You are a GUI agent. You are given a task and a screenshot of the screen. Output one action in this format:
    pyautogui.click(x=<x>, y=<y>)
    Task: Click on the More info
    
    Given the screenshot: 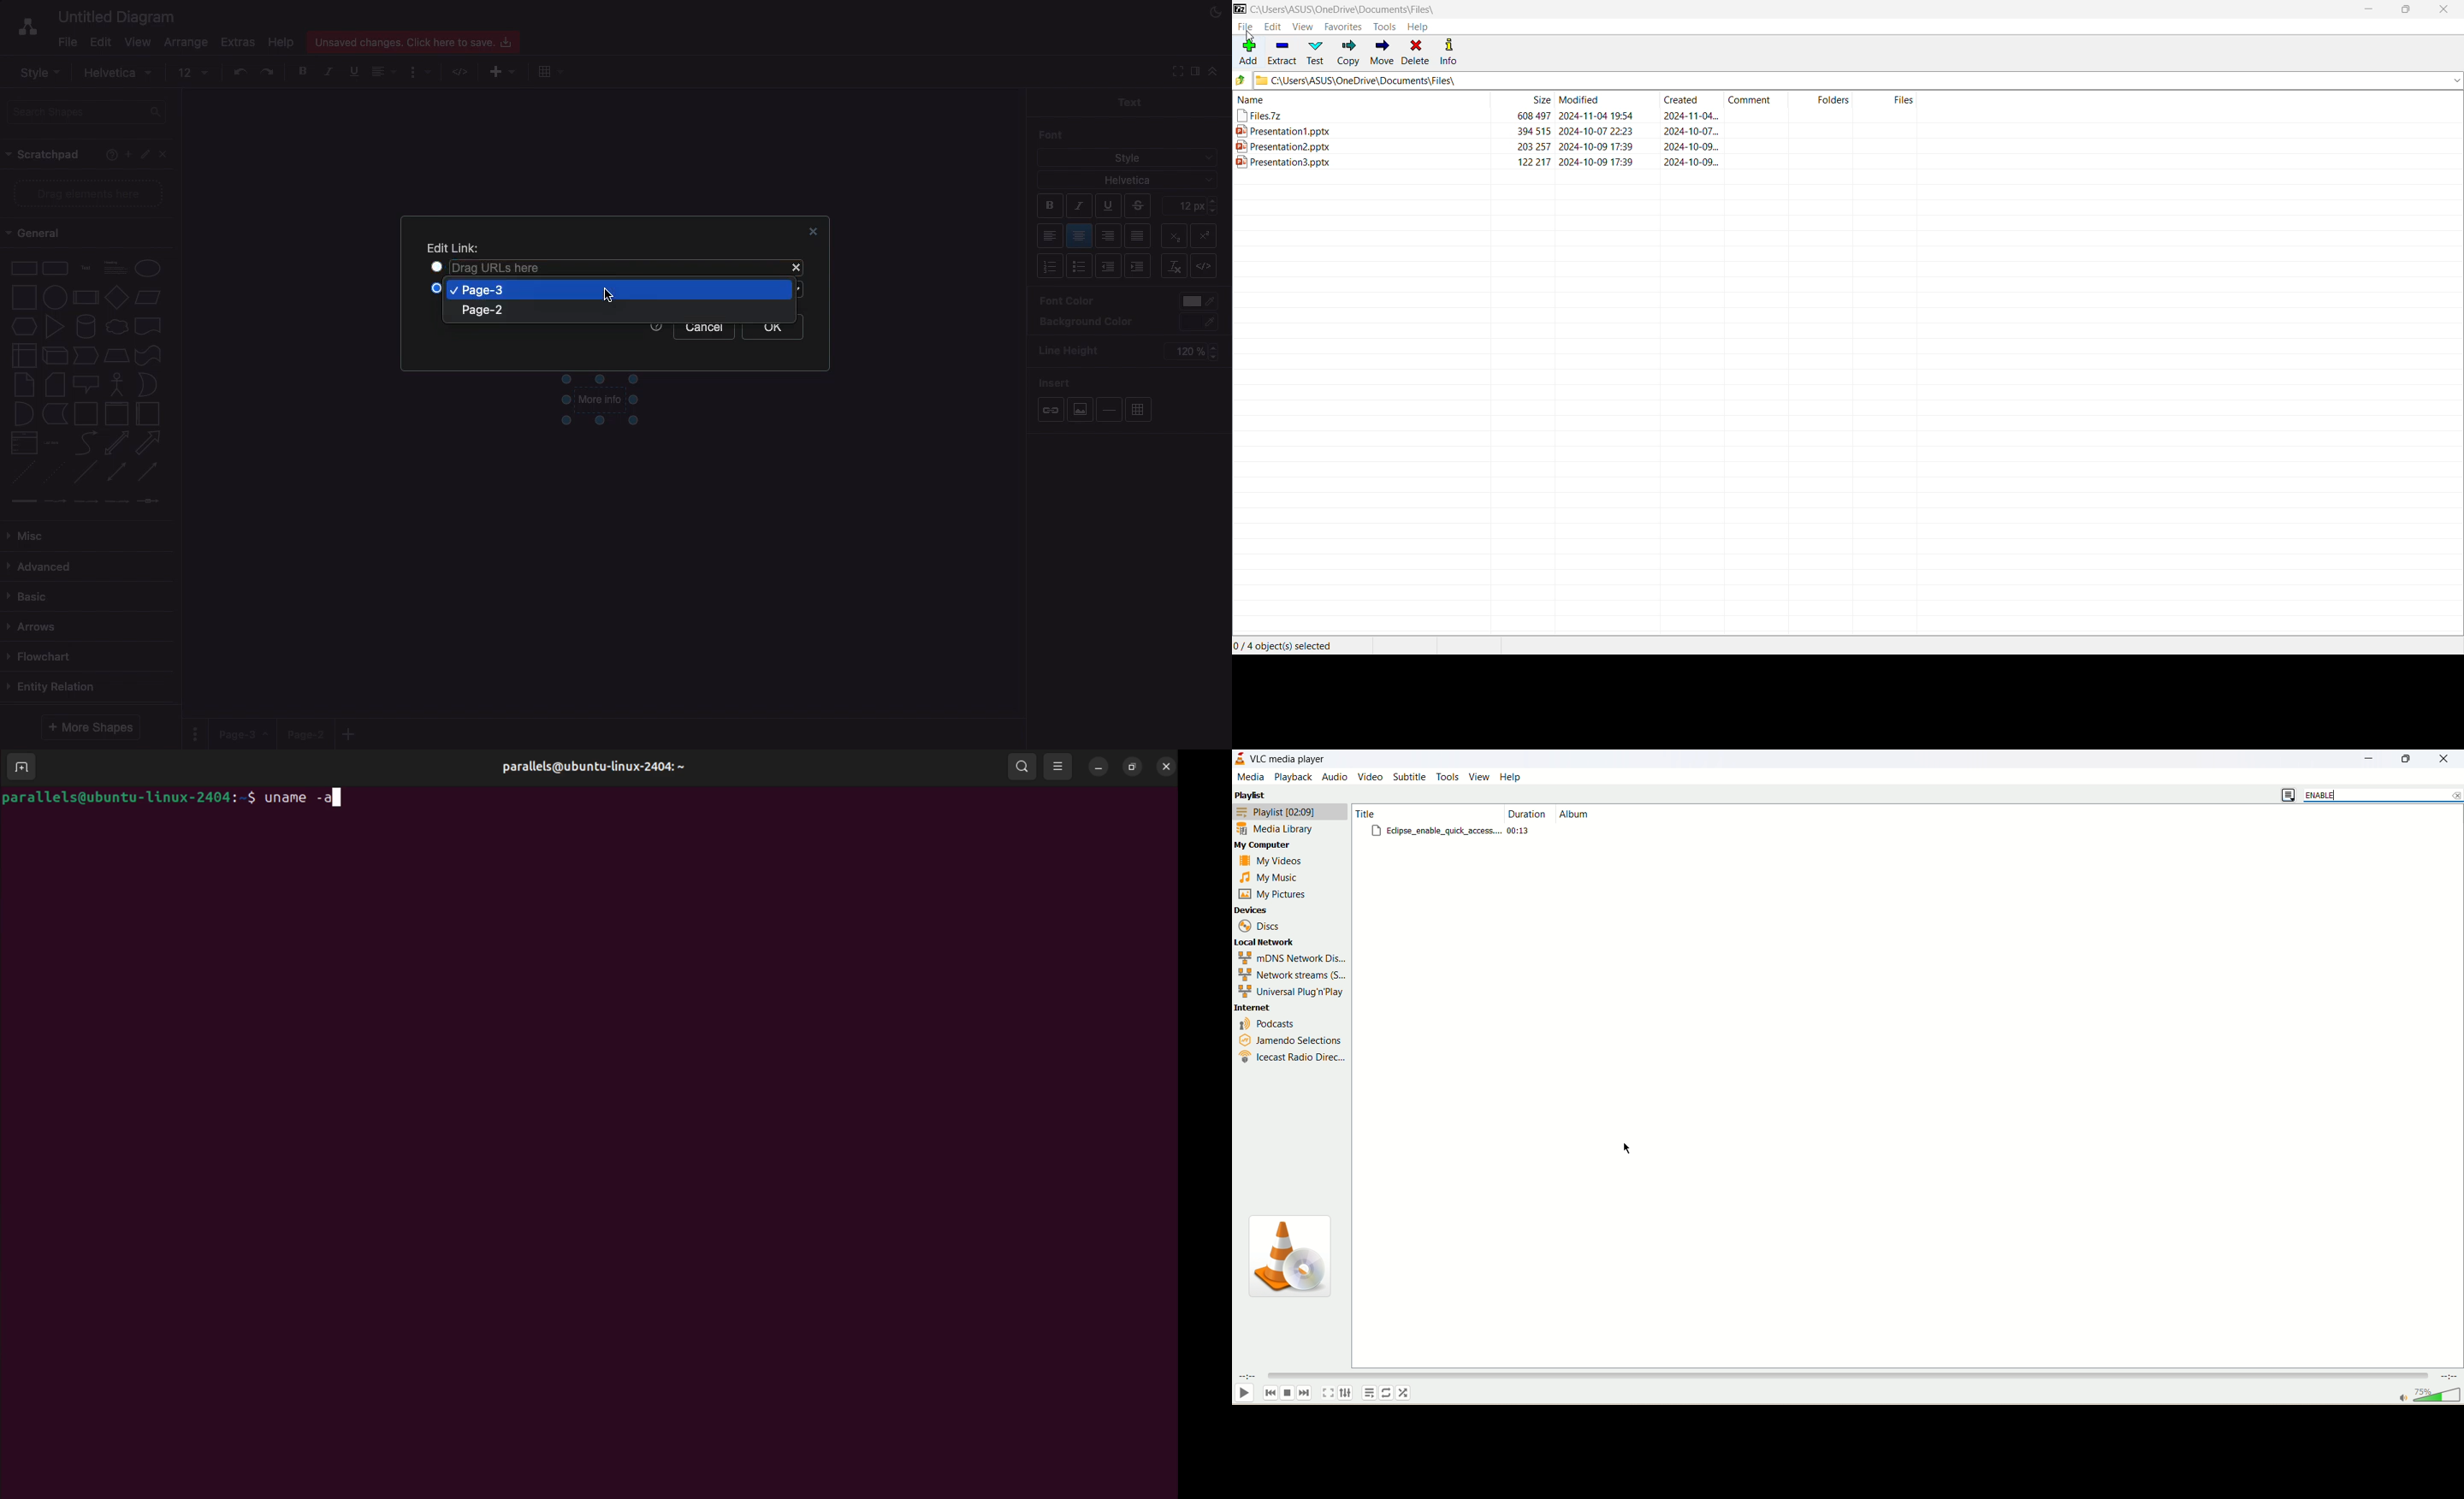 What is the action you would take?
    pyautogui.click(x=599, y=402)
    